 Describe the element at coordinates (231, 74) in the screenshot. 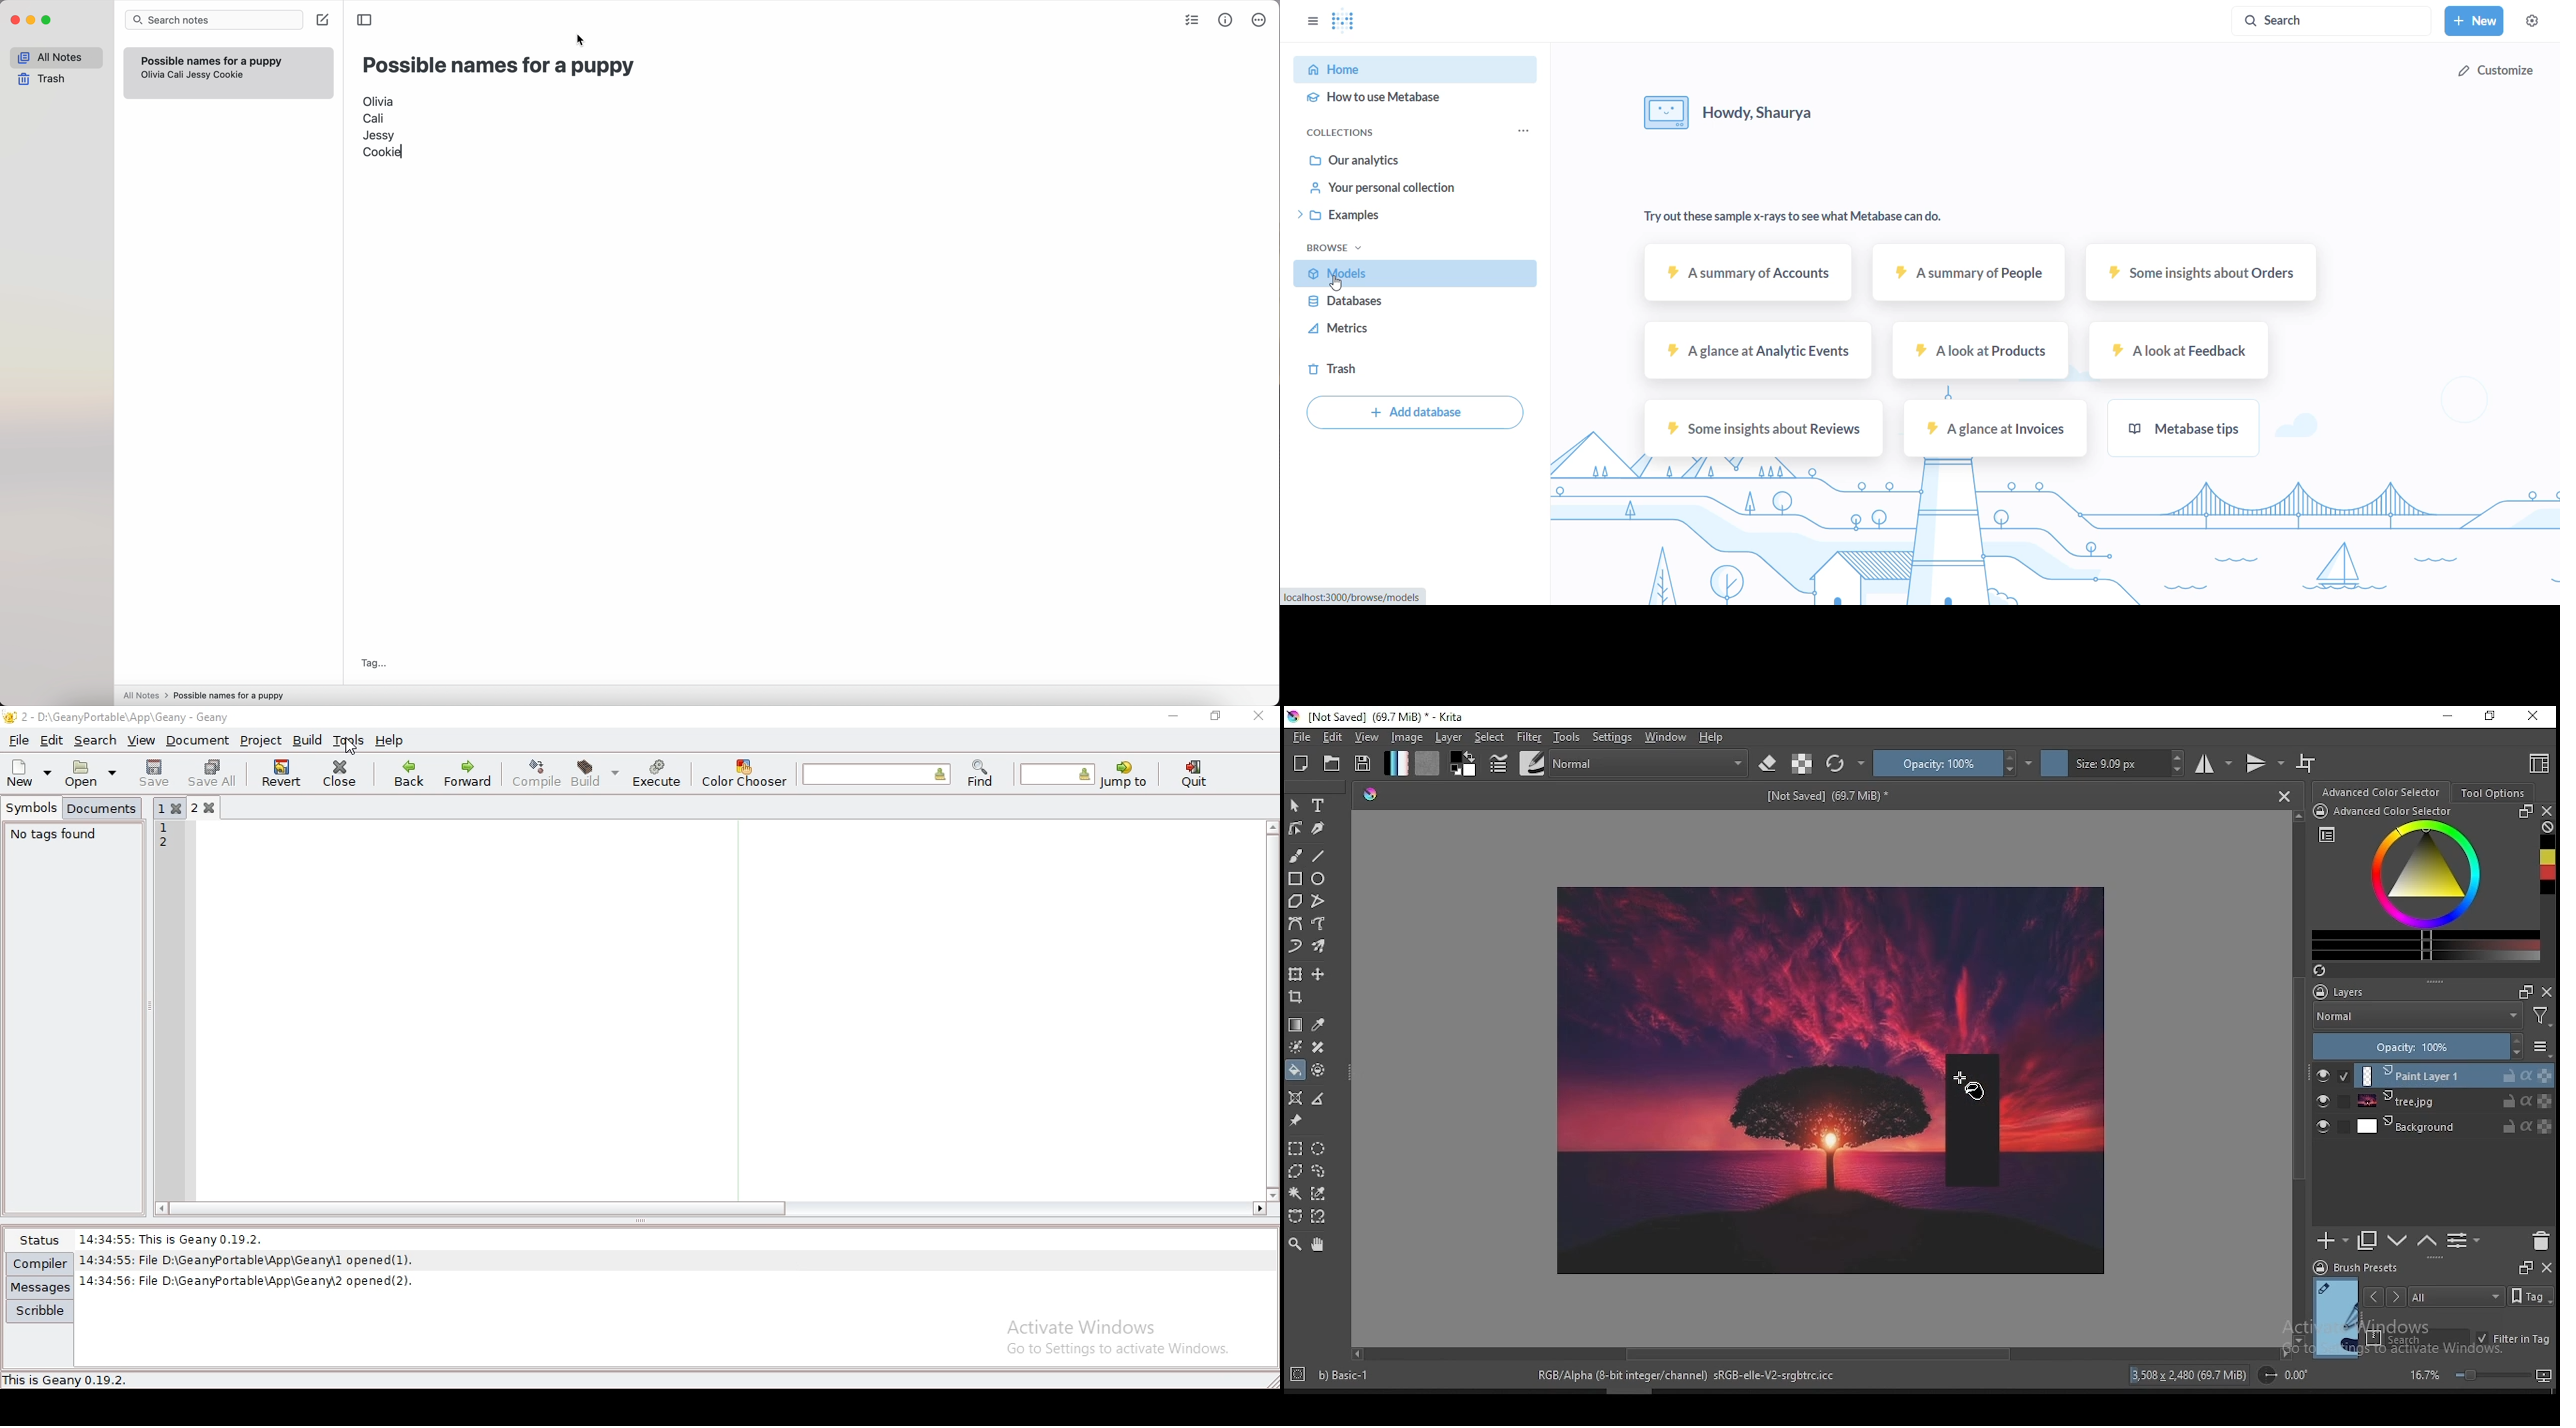

I see `Cookie` at that location.